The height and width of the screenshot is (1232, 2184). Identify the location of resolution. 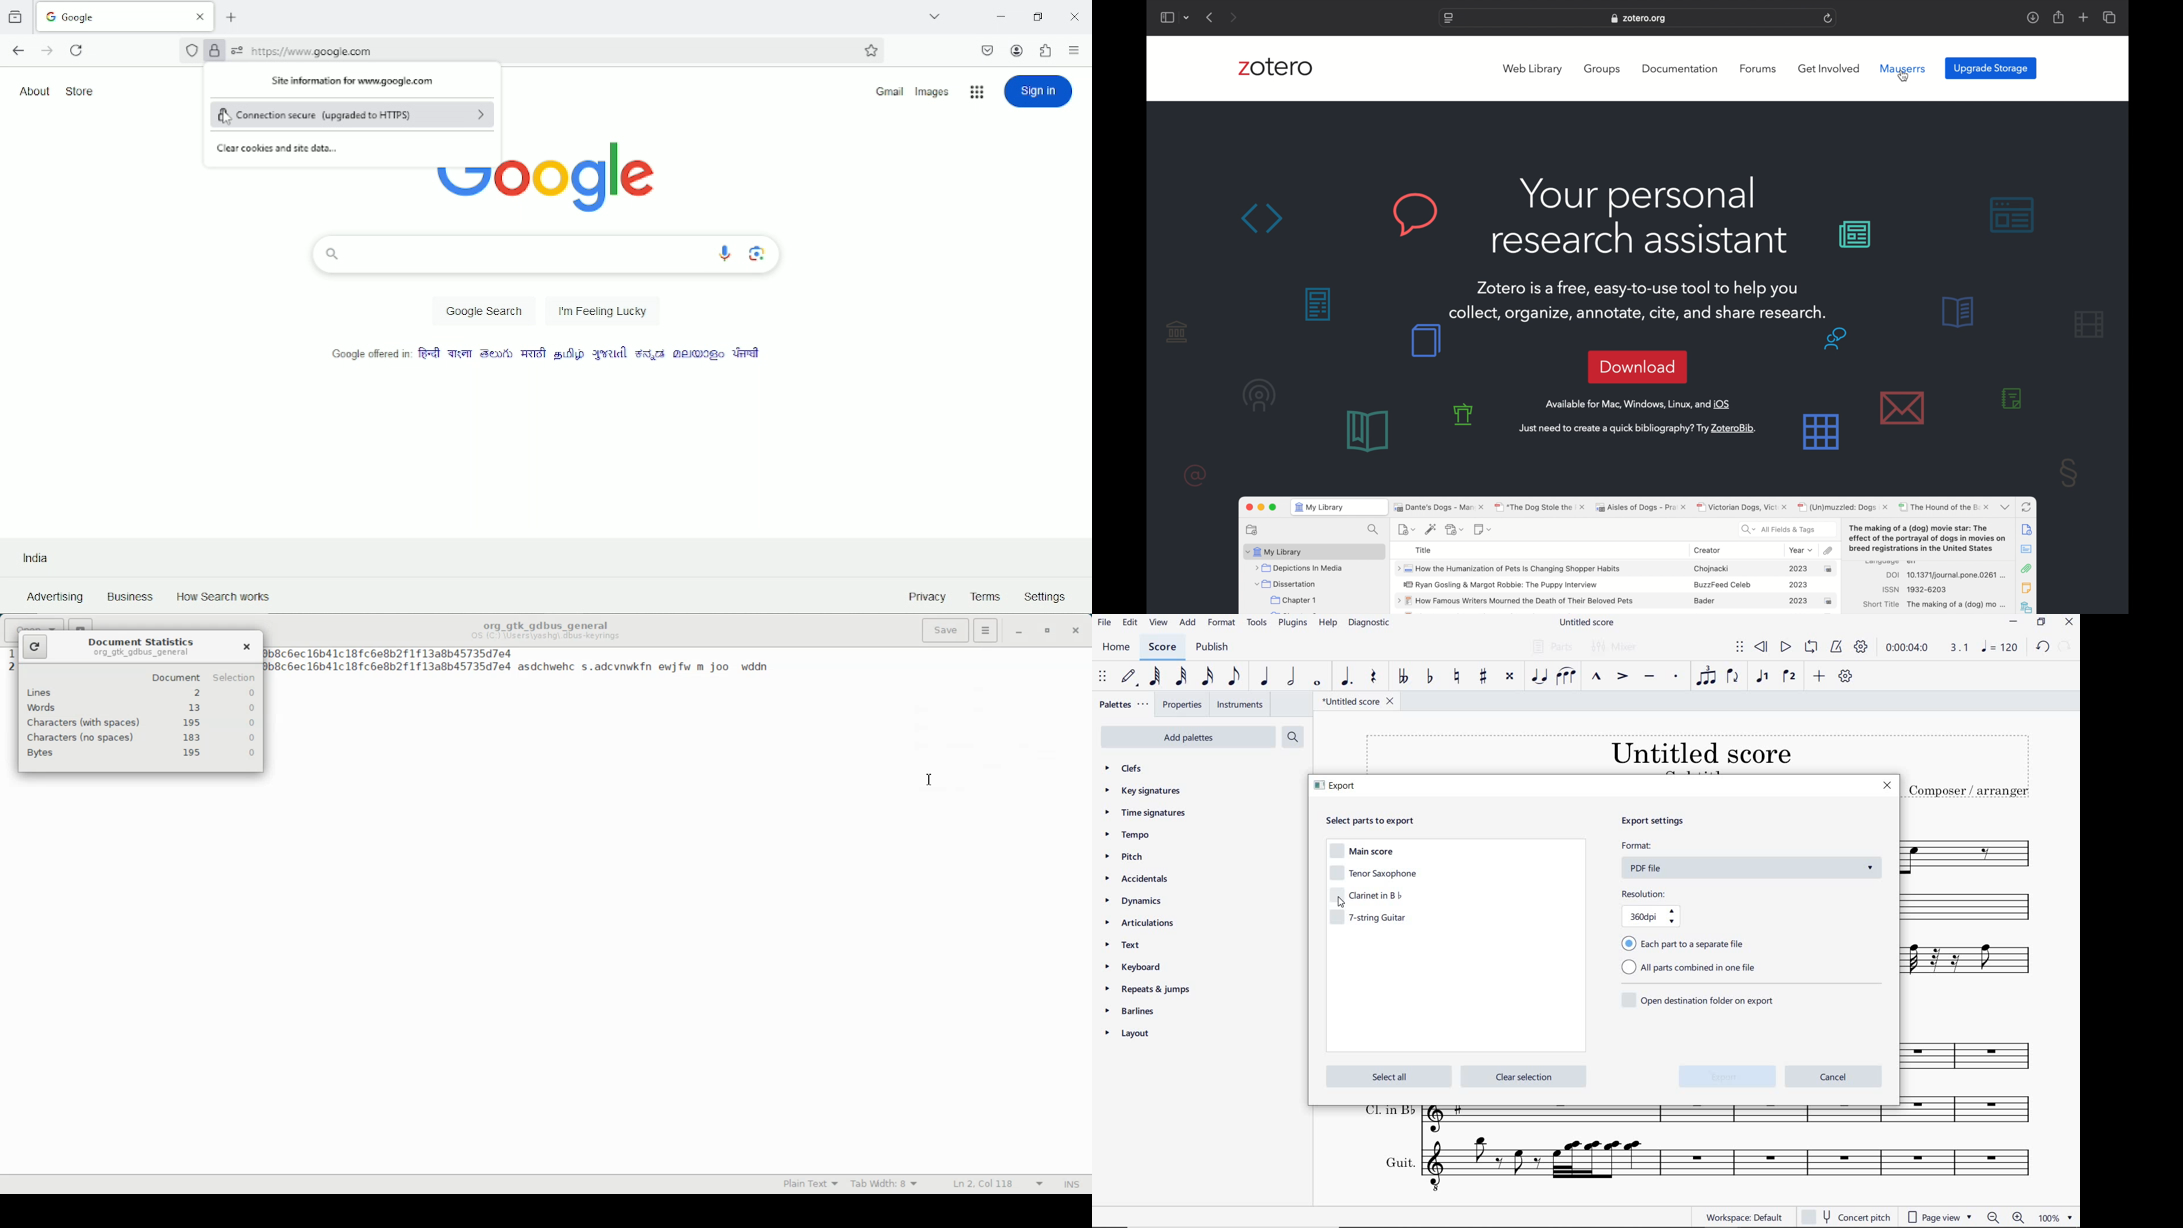
(1671, 909).